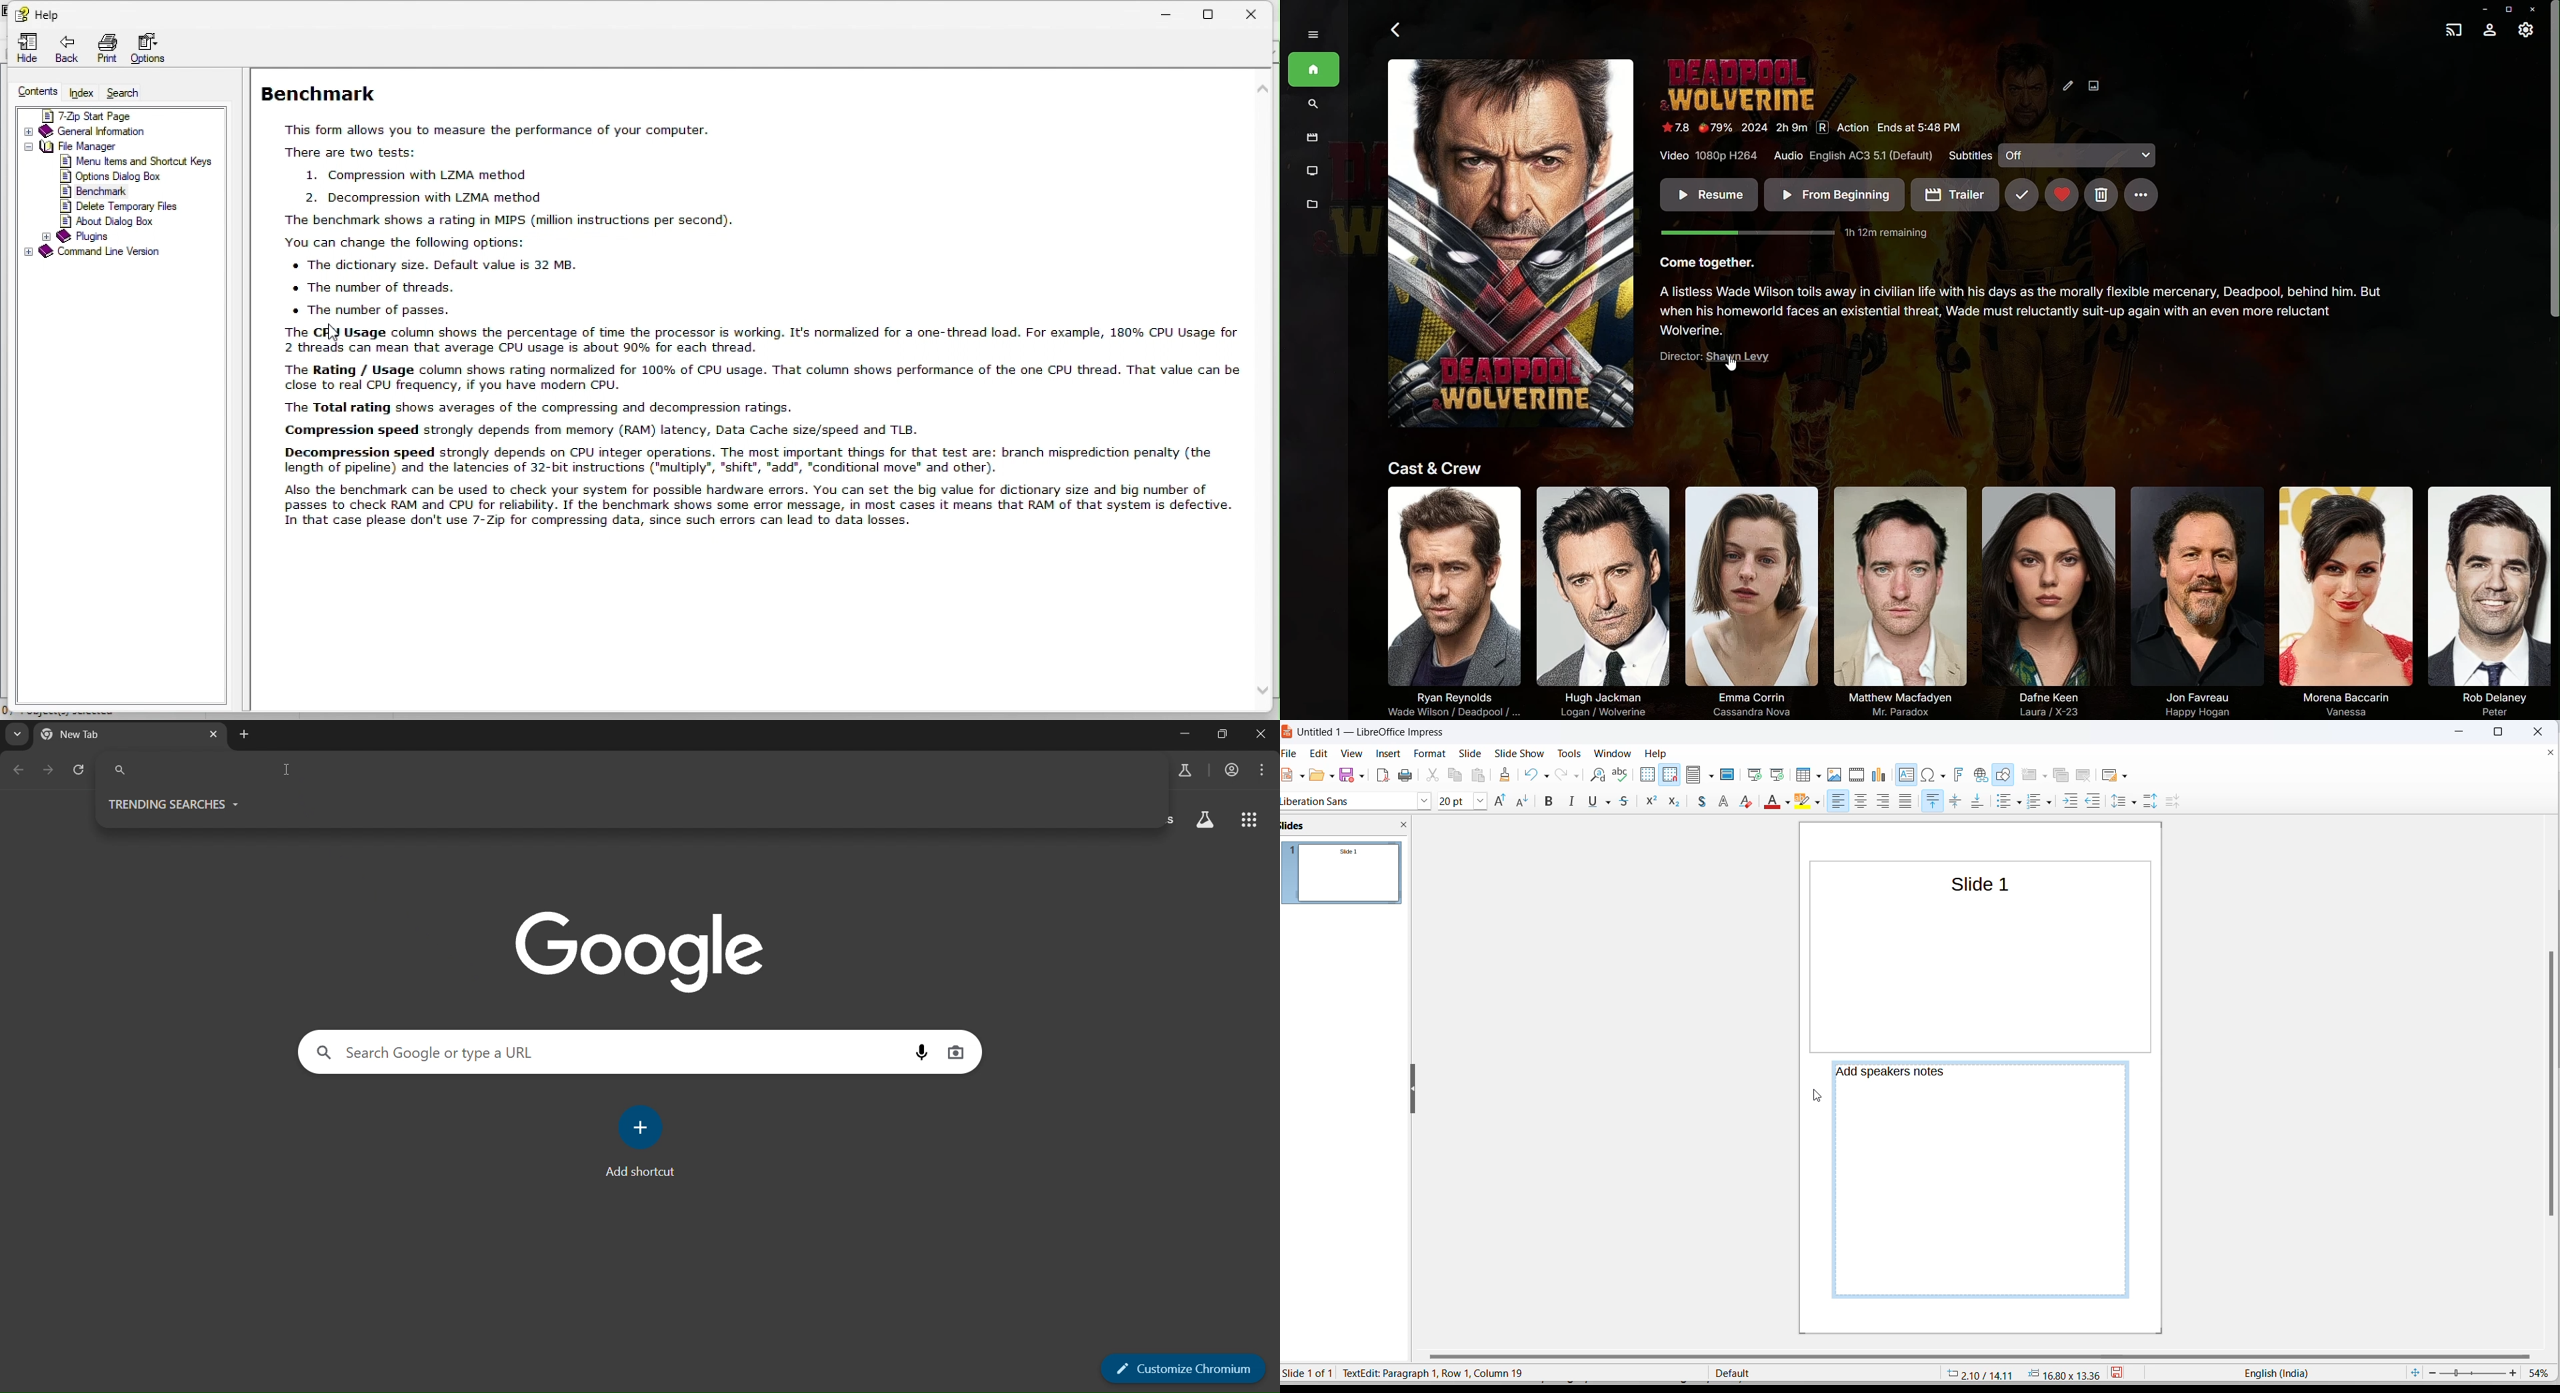  I want to click on File manager, so click(112, 146).